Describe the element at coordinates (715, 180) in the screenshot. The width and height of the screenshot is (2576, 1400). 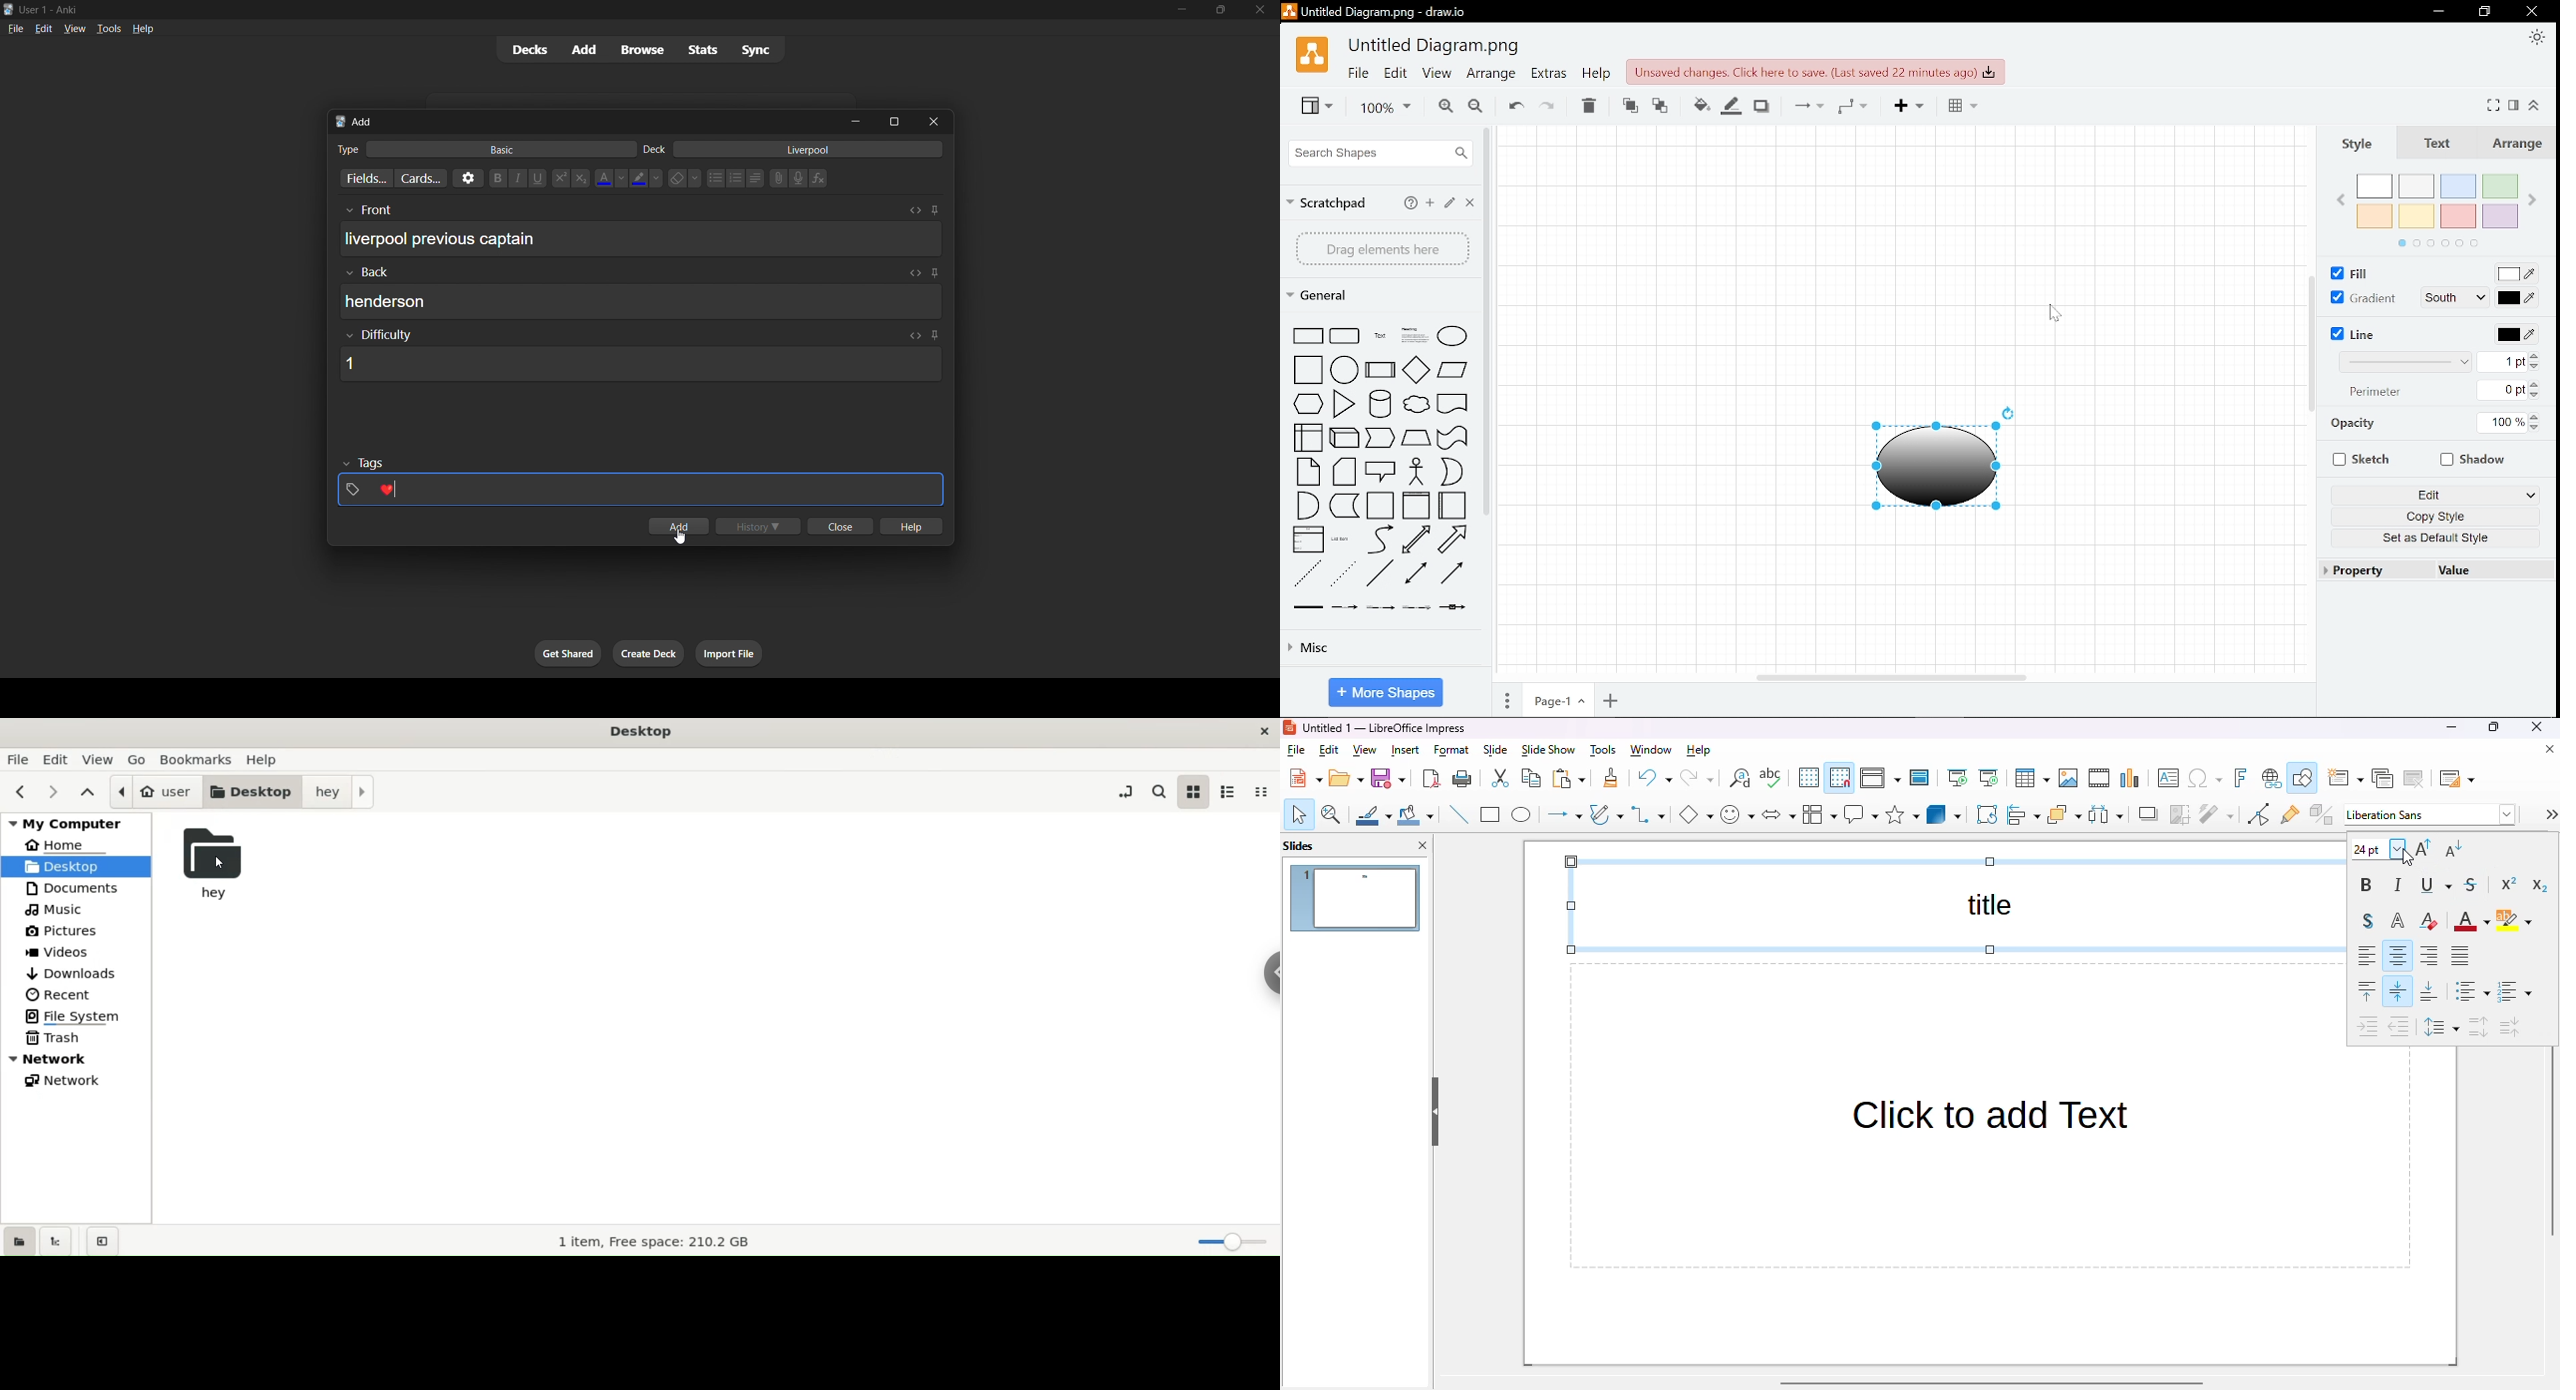
I see `dotted list` at that location.